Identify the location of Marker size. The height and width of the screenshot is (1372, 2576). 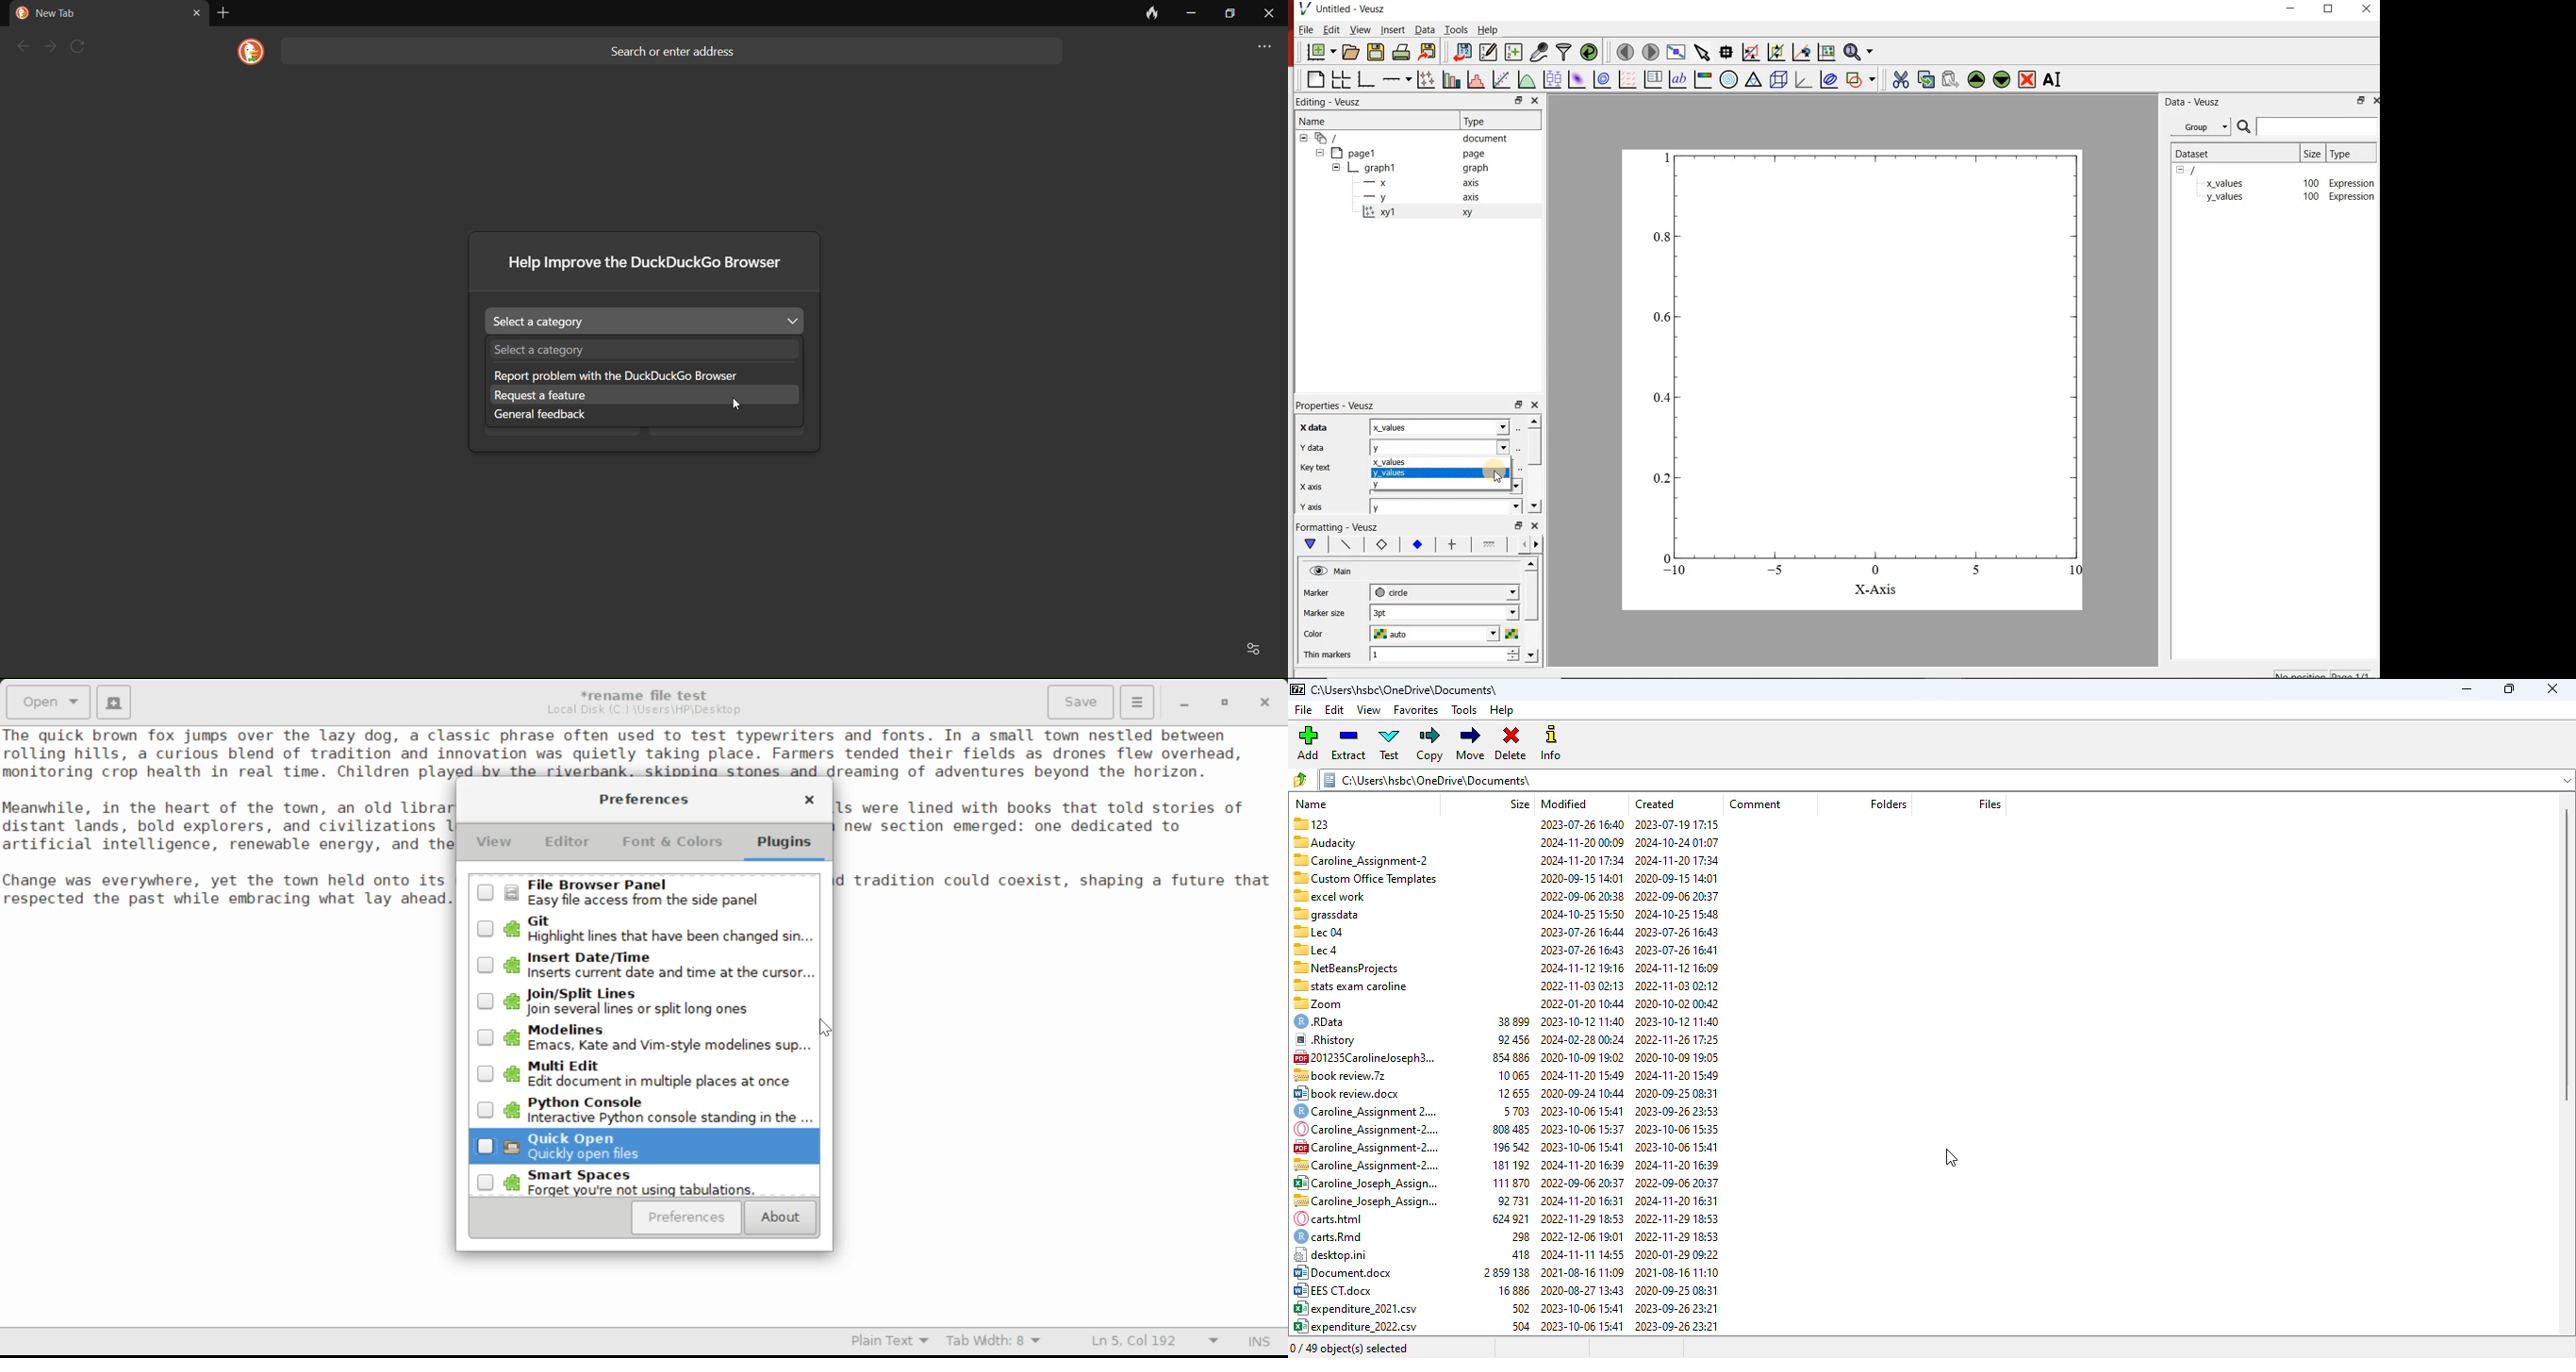
(1323, 614).